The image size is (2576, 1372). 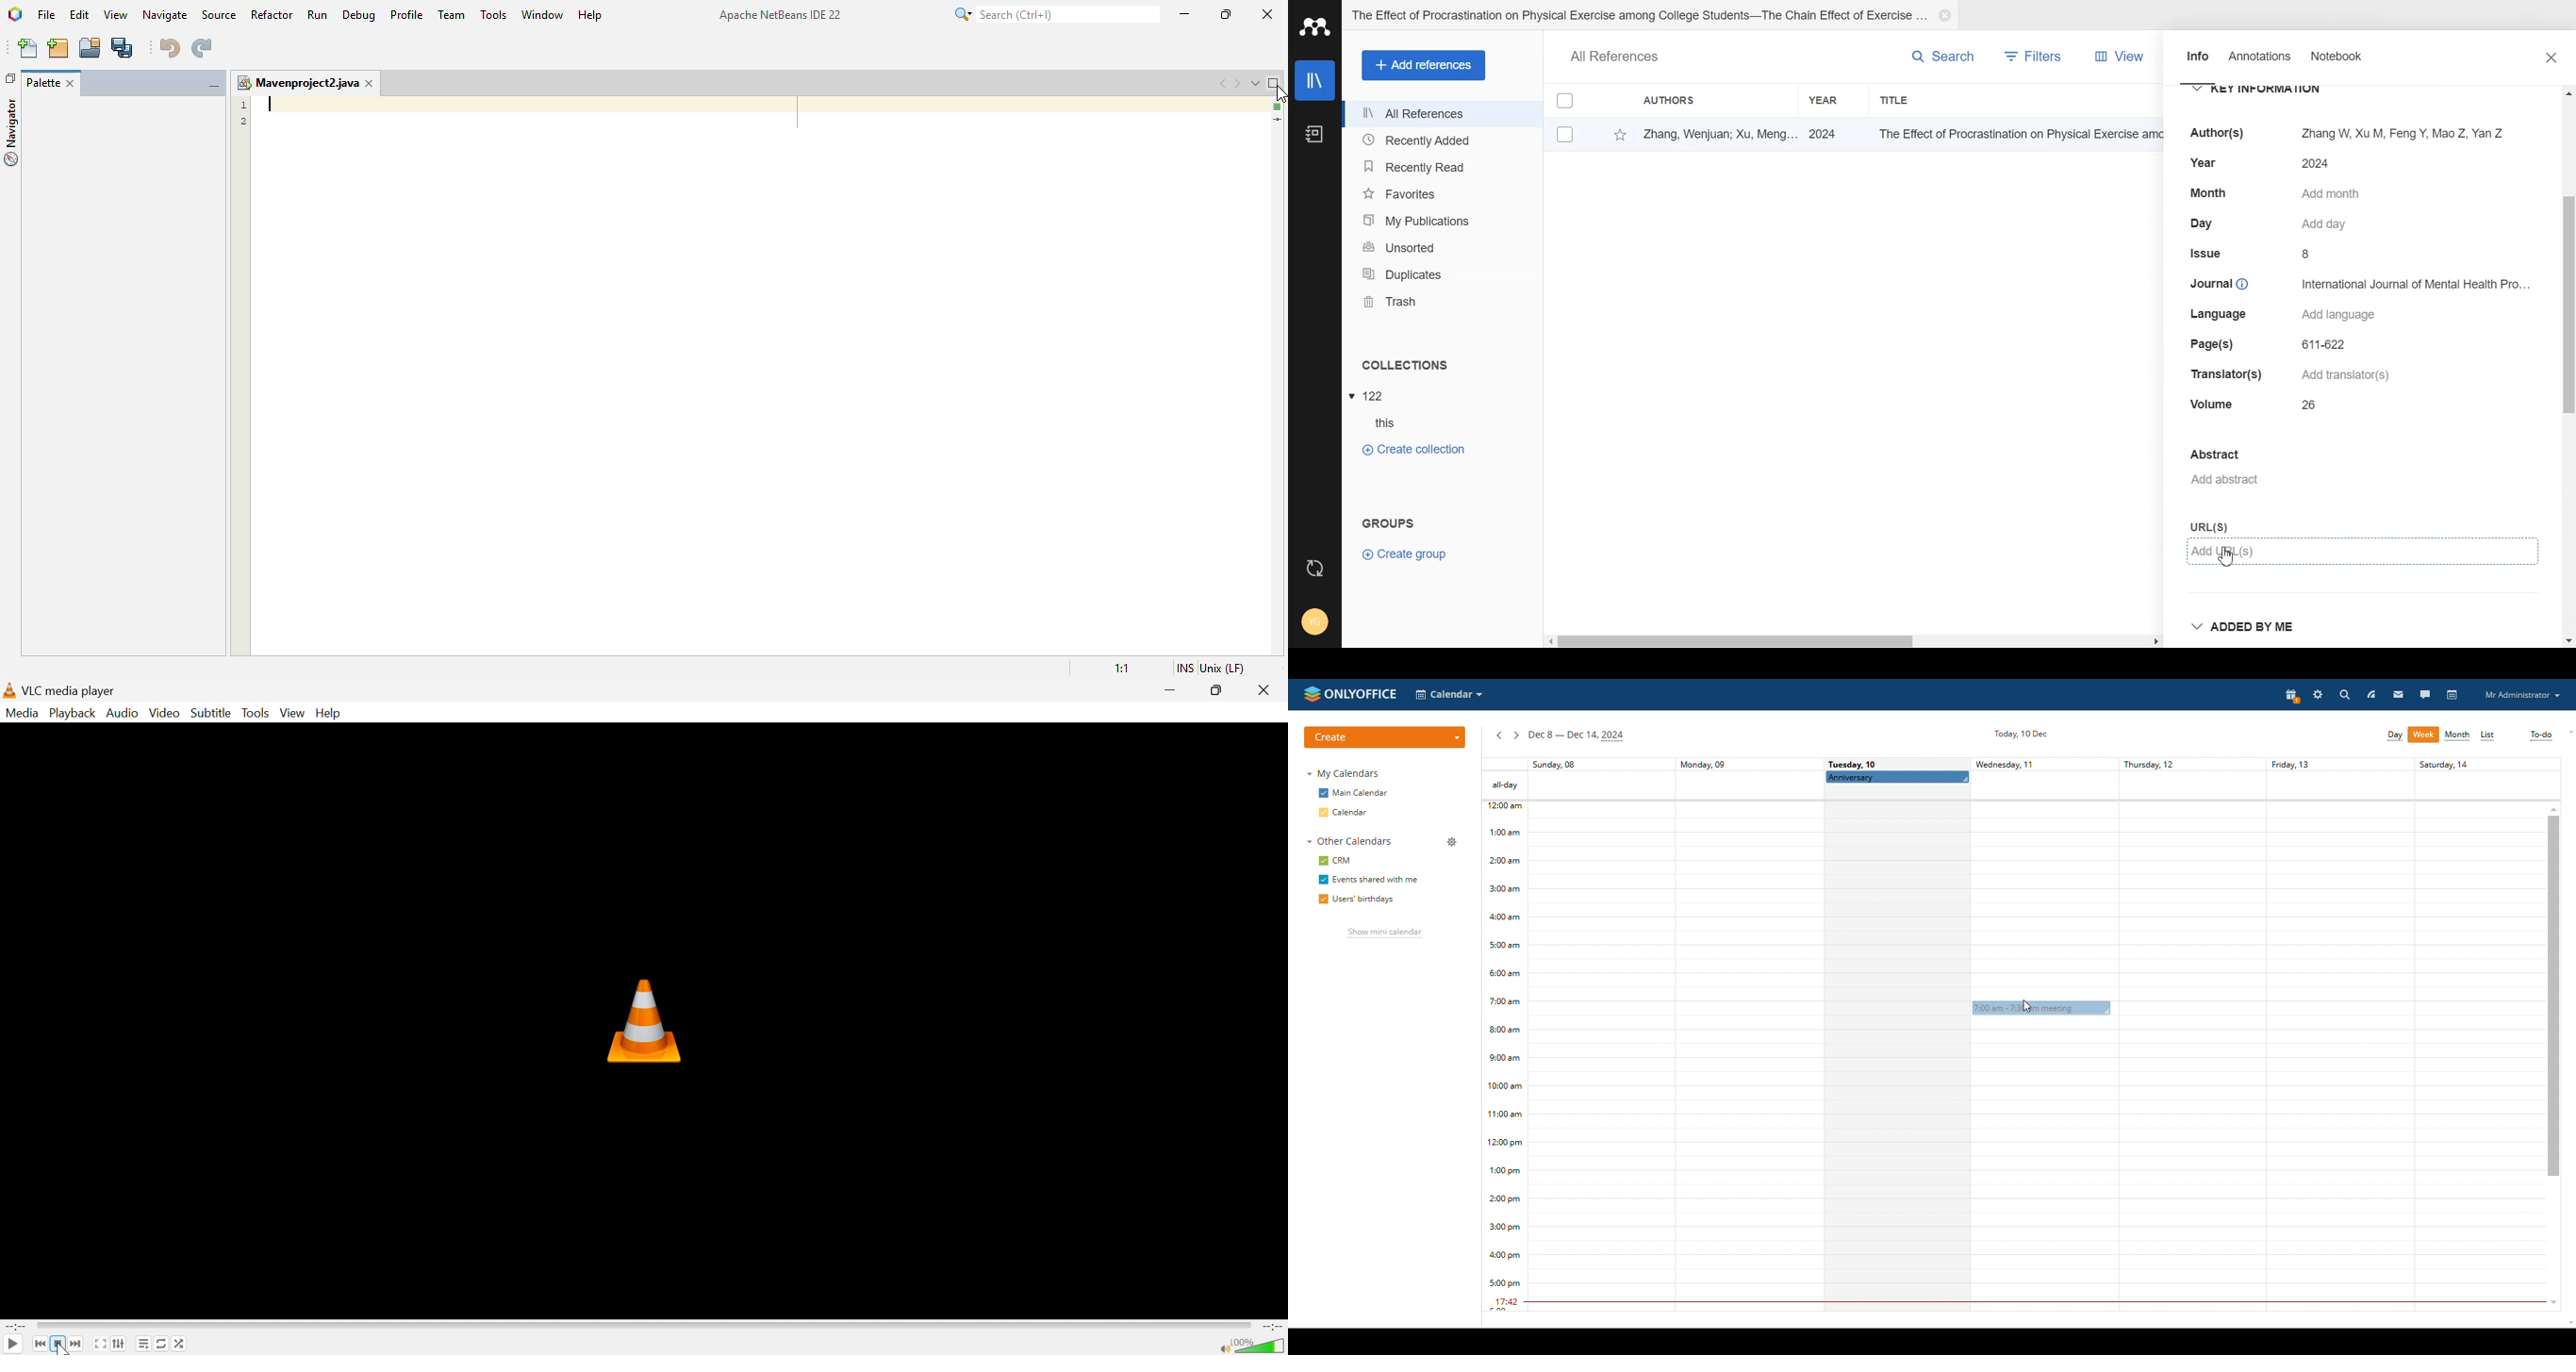 I want to click on Duplicates, so click(x=1442, y=273).